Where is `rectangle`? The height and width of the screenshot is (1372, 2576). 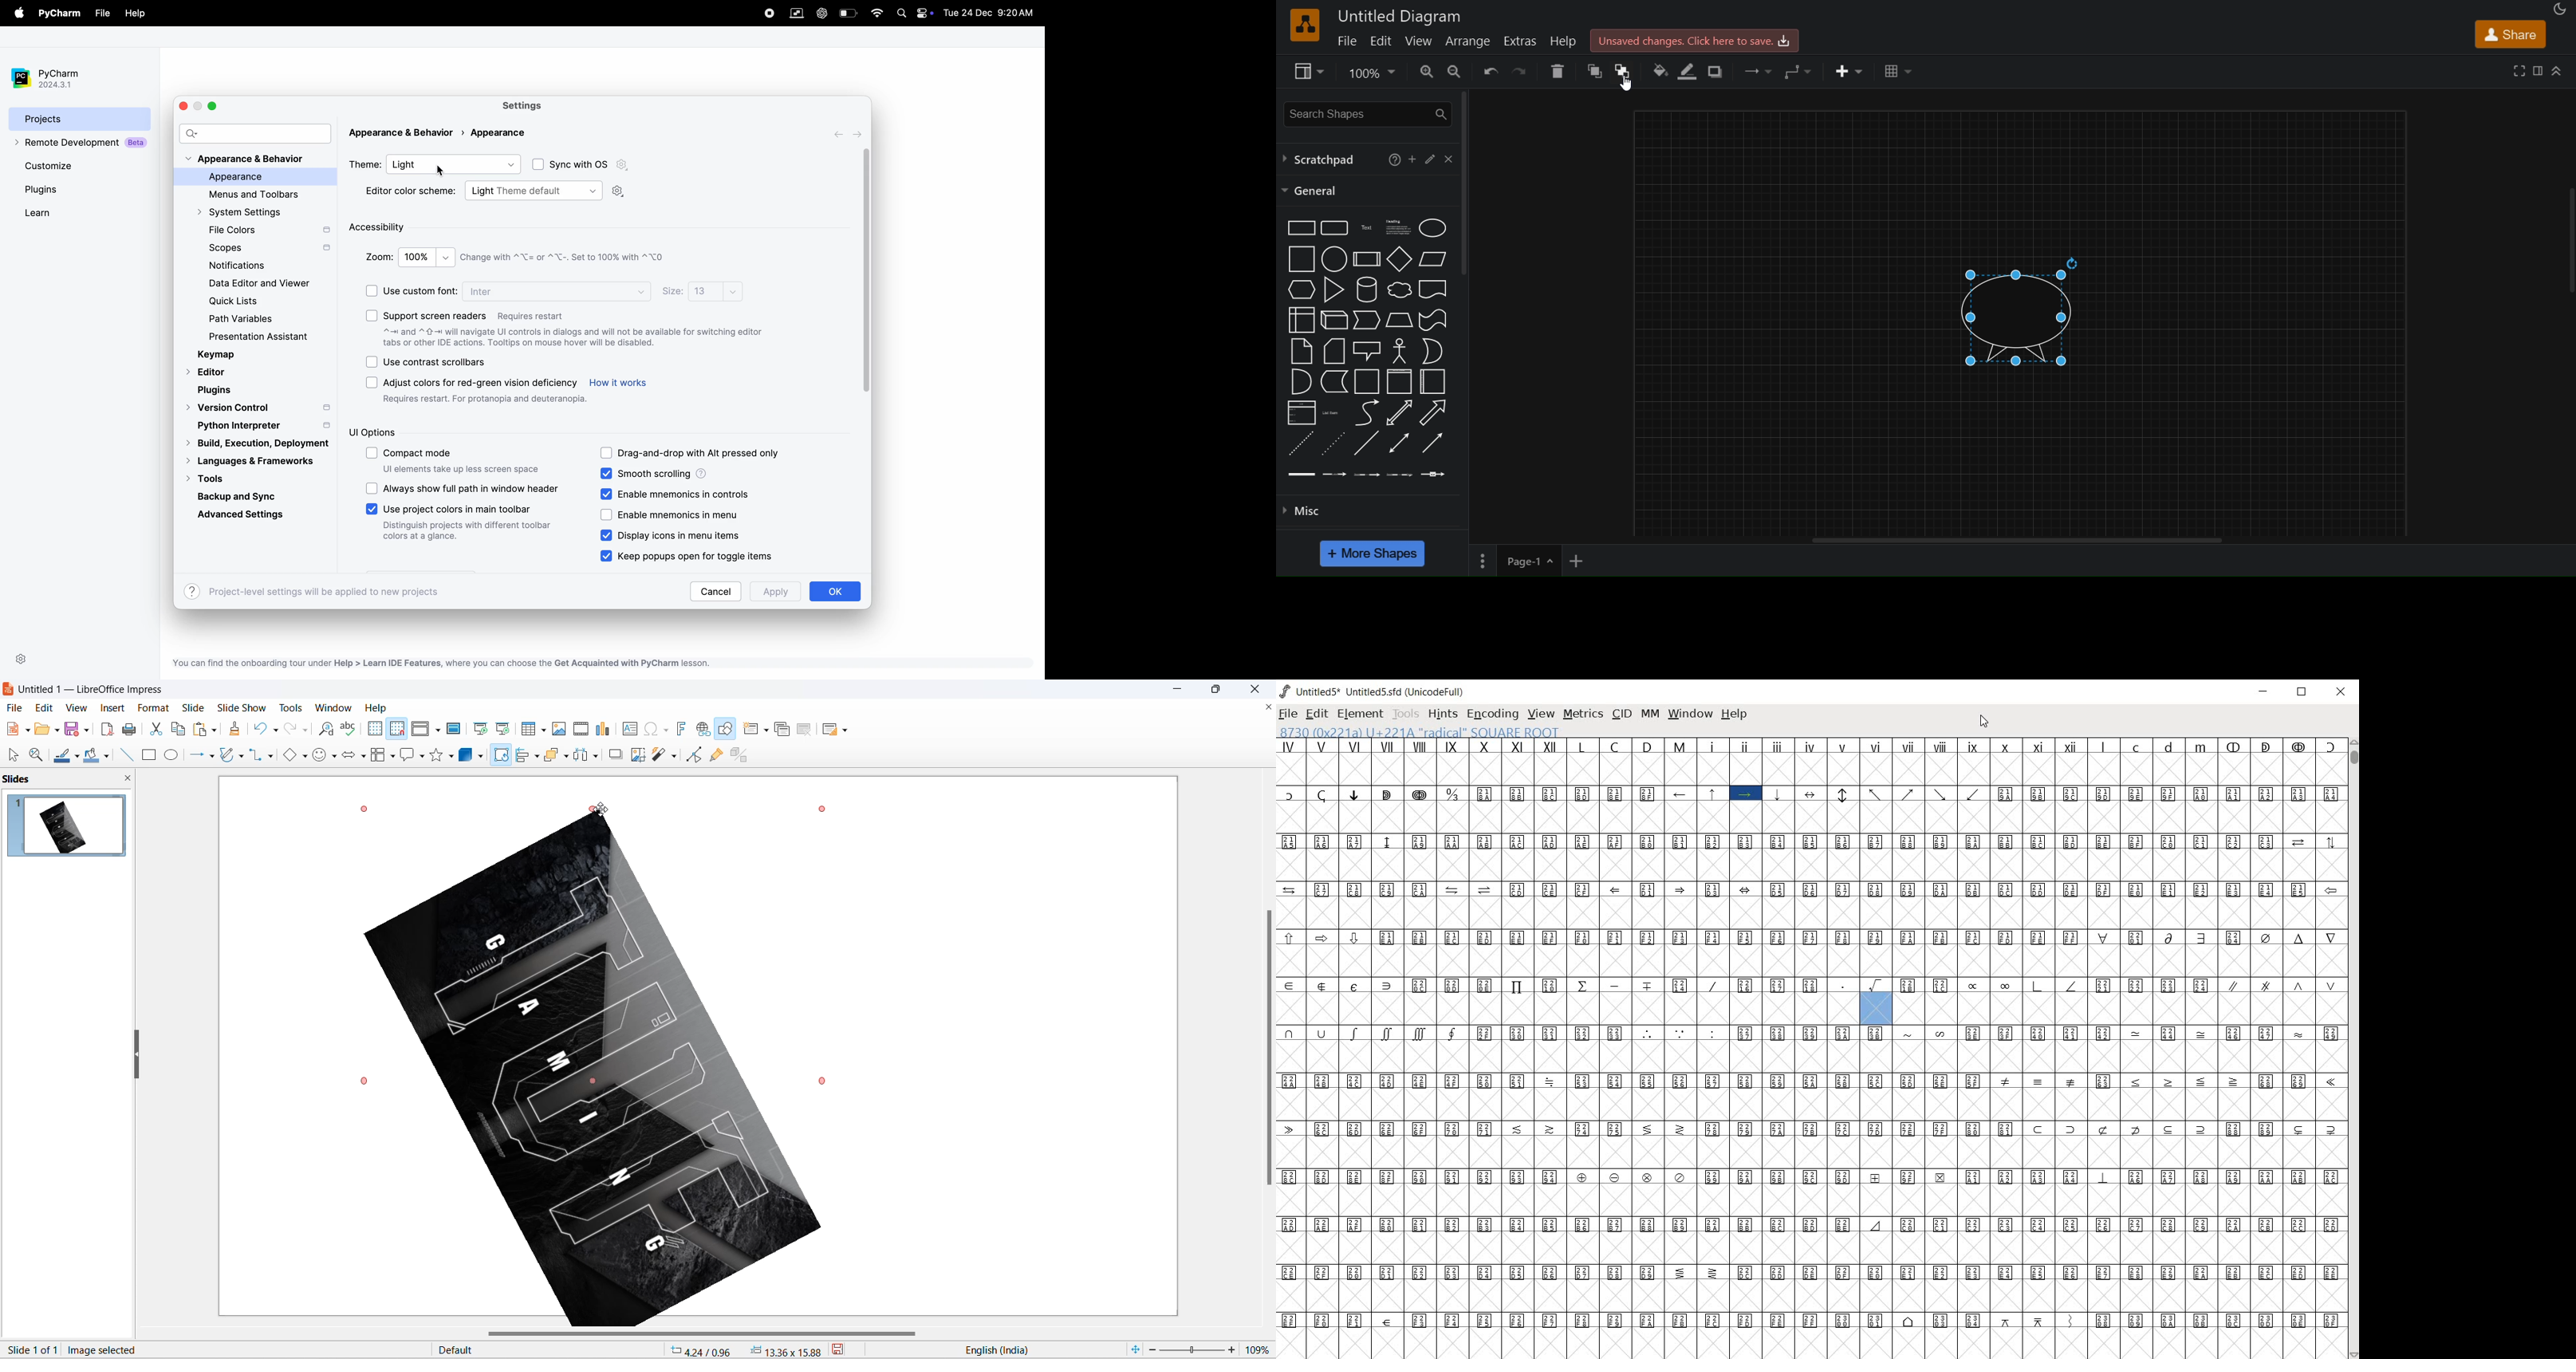 rectangle is located at coordinates (1299, 227).